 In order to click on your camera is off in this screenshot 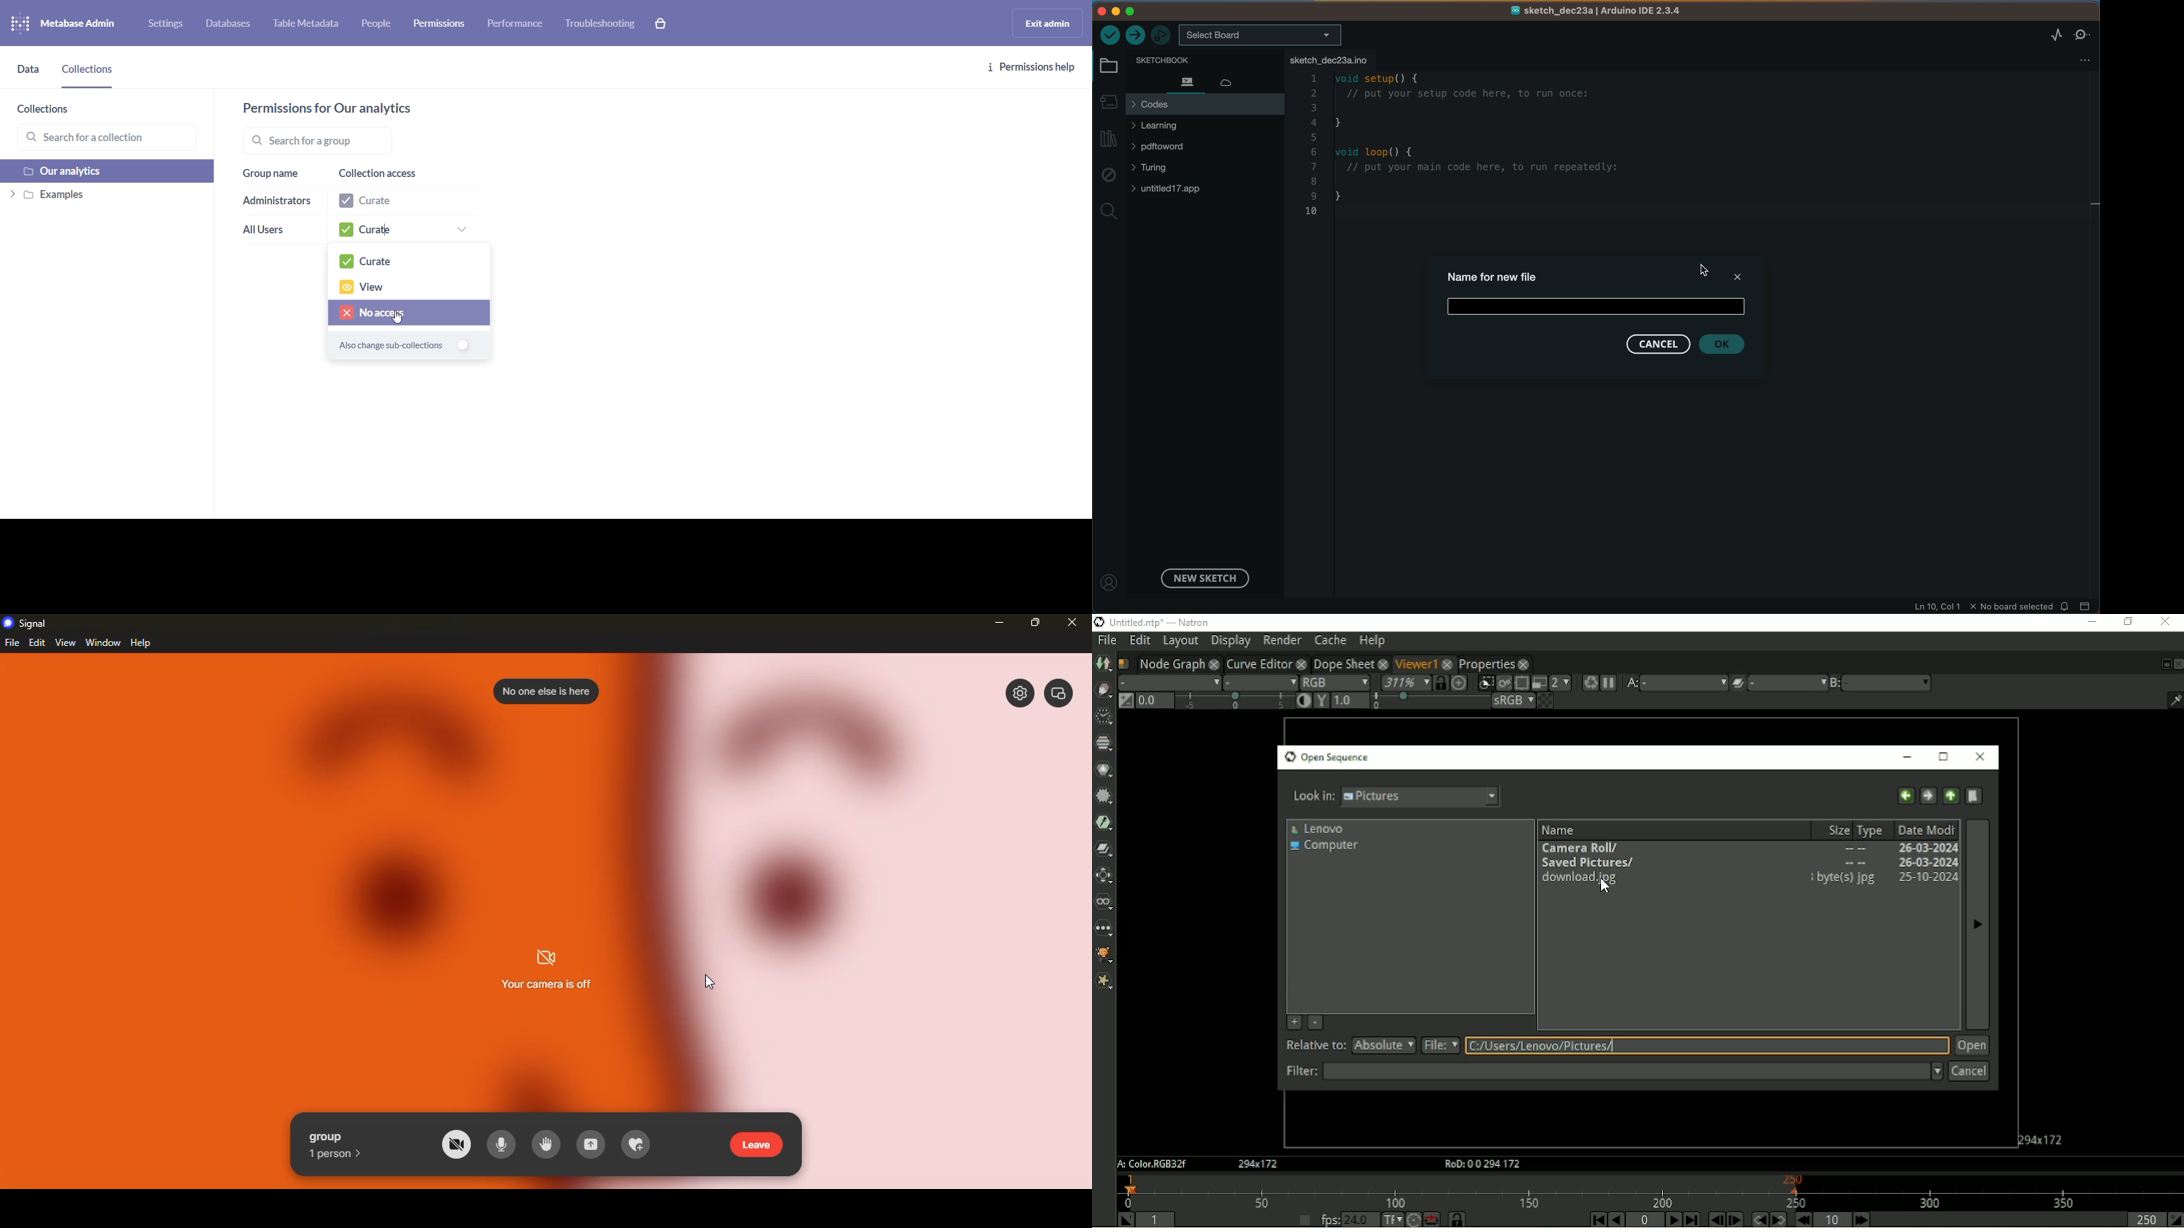, I will do `click(544, 984)`.